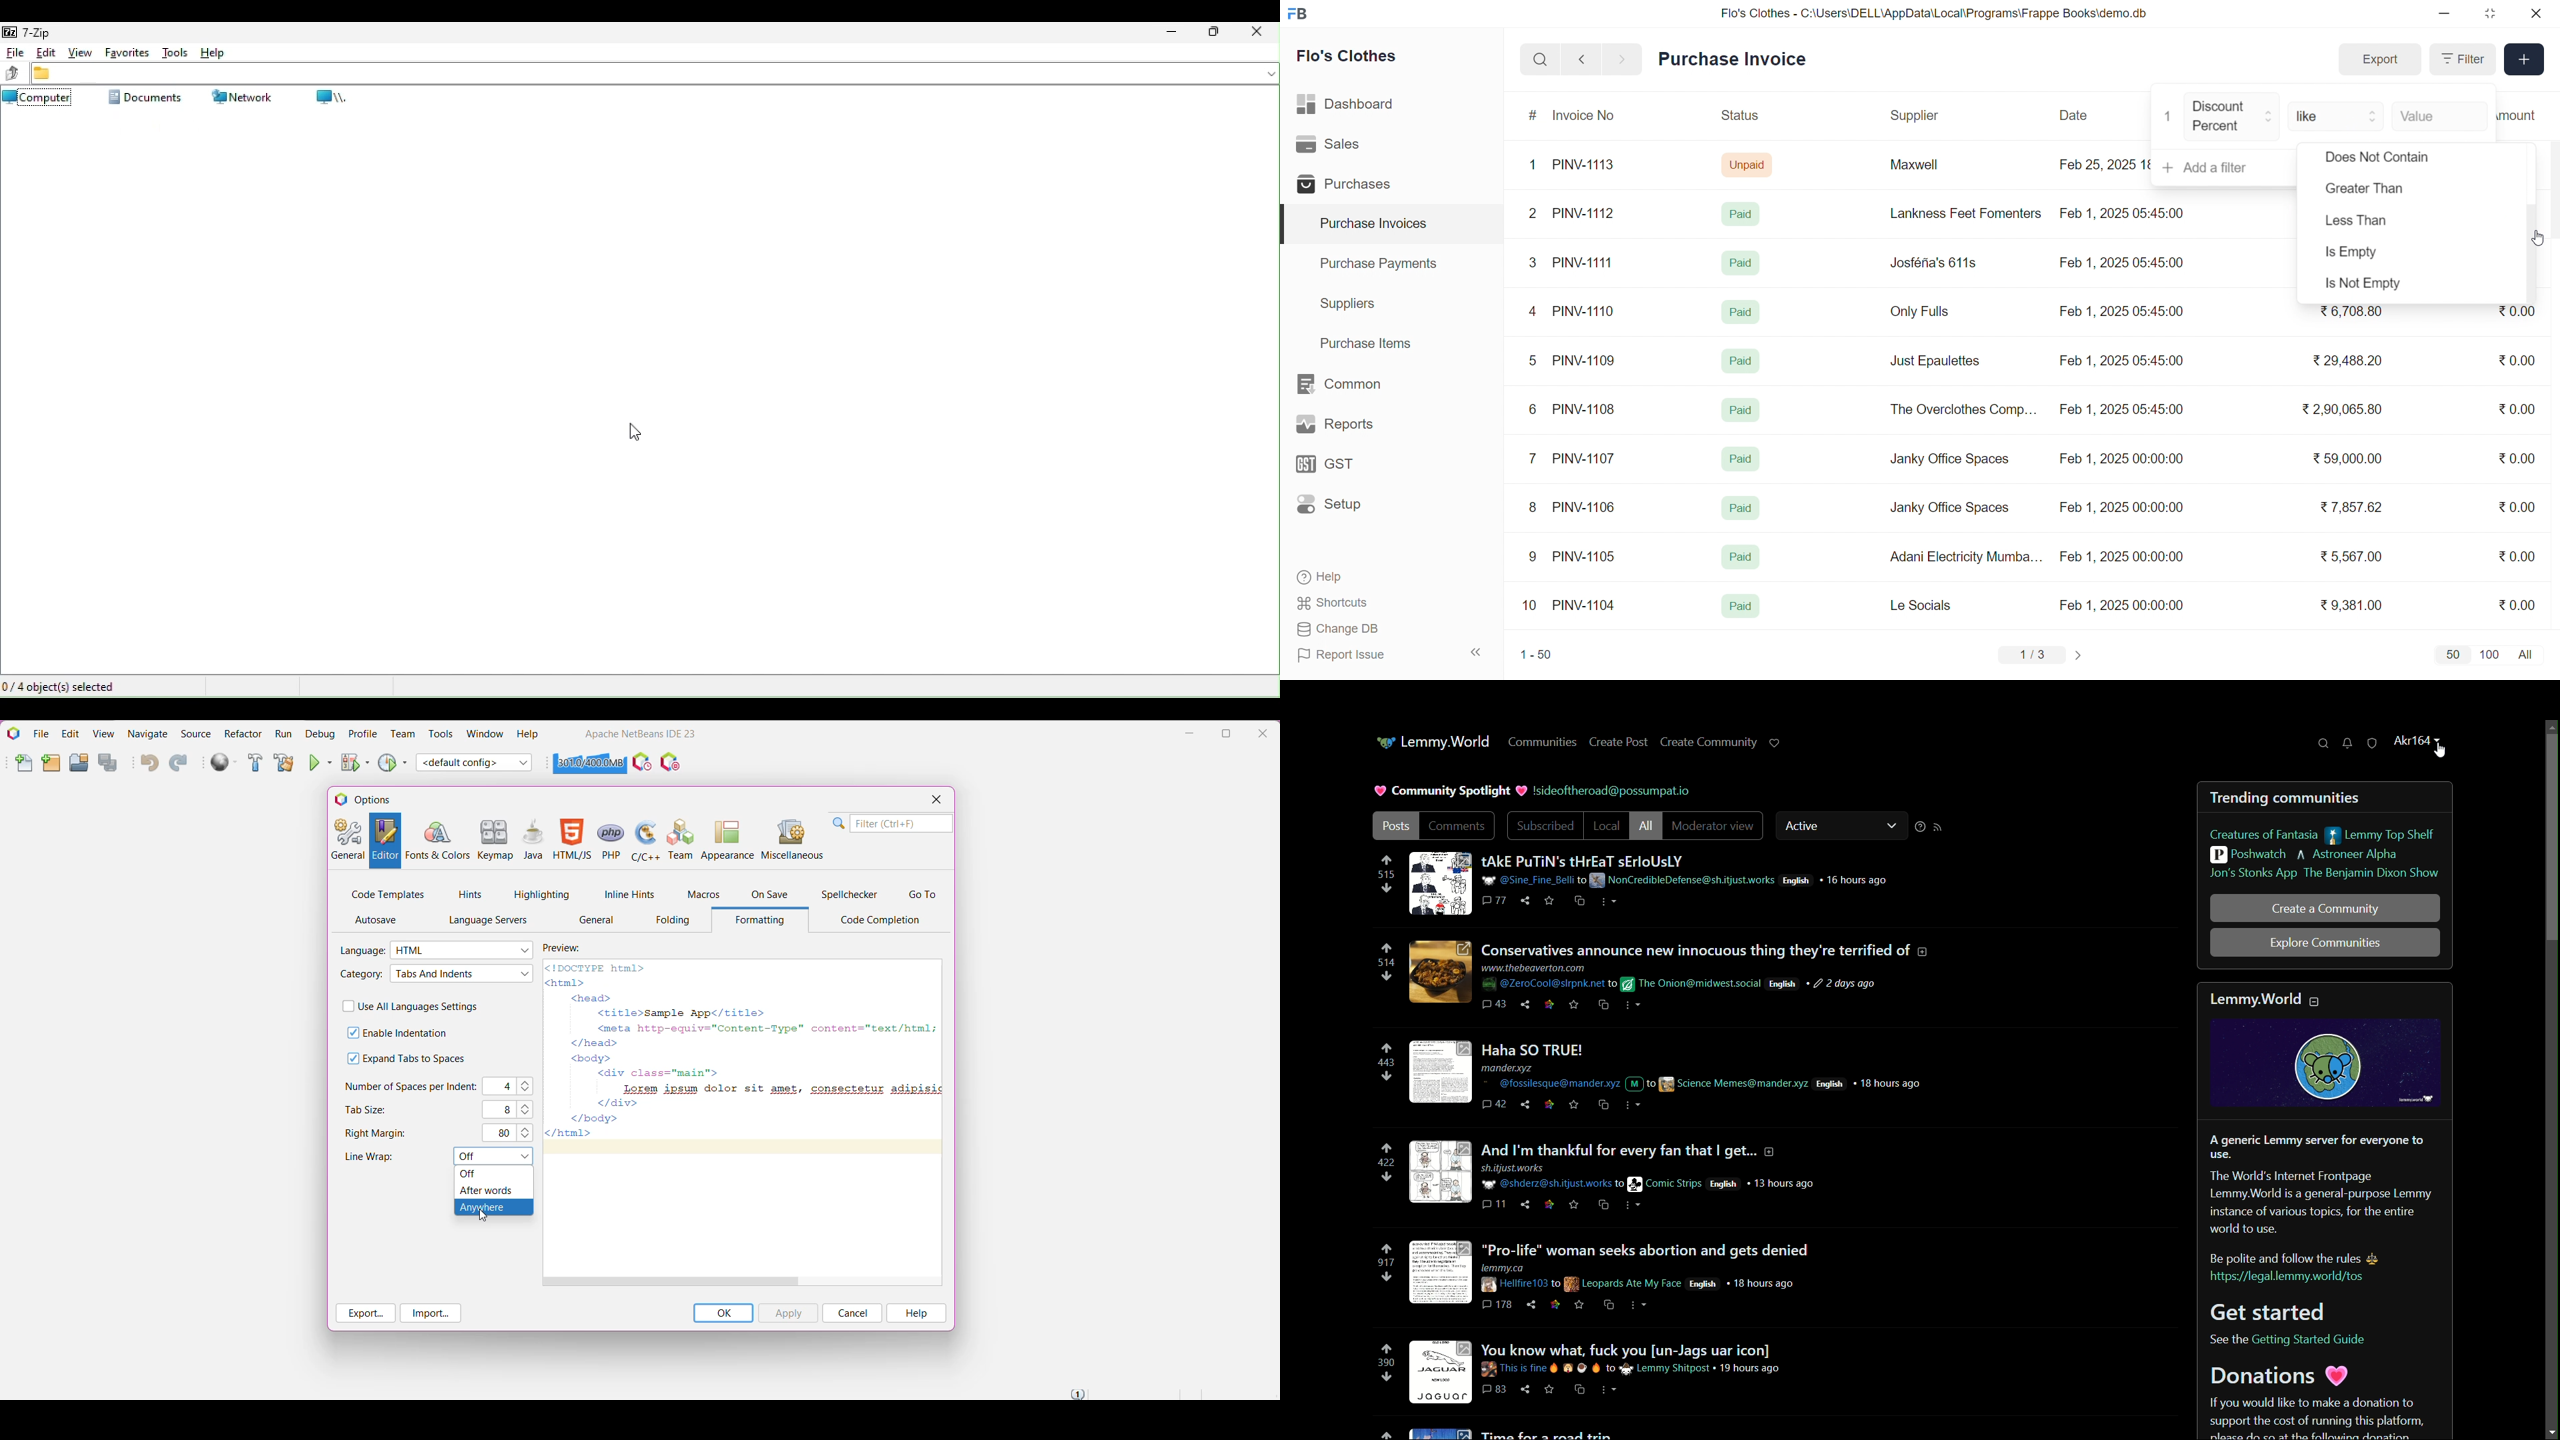  I want to click on PINV-1105, so click(1587, 556).